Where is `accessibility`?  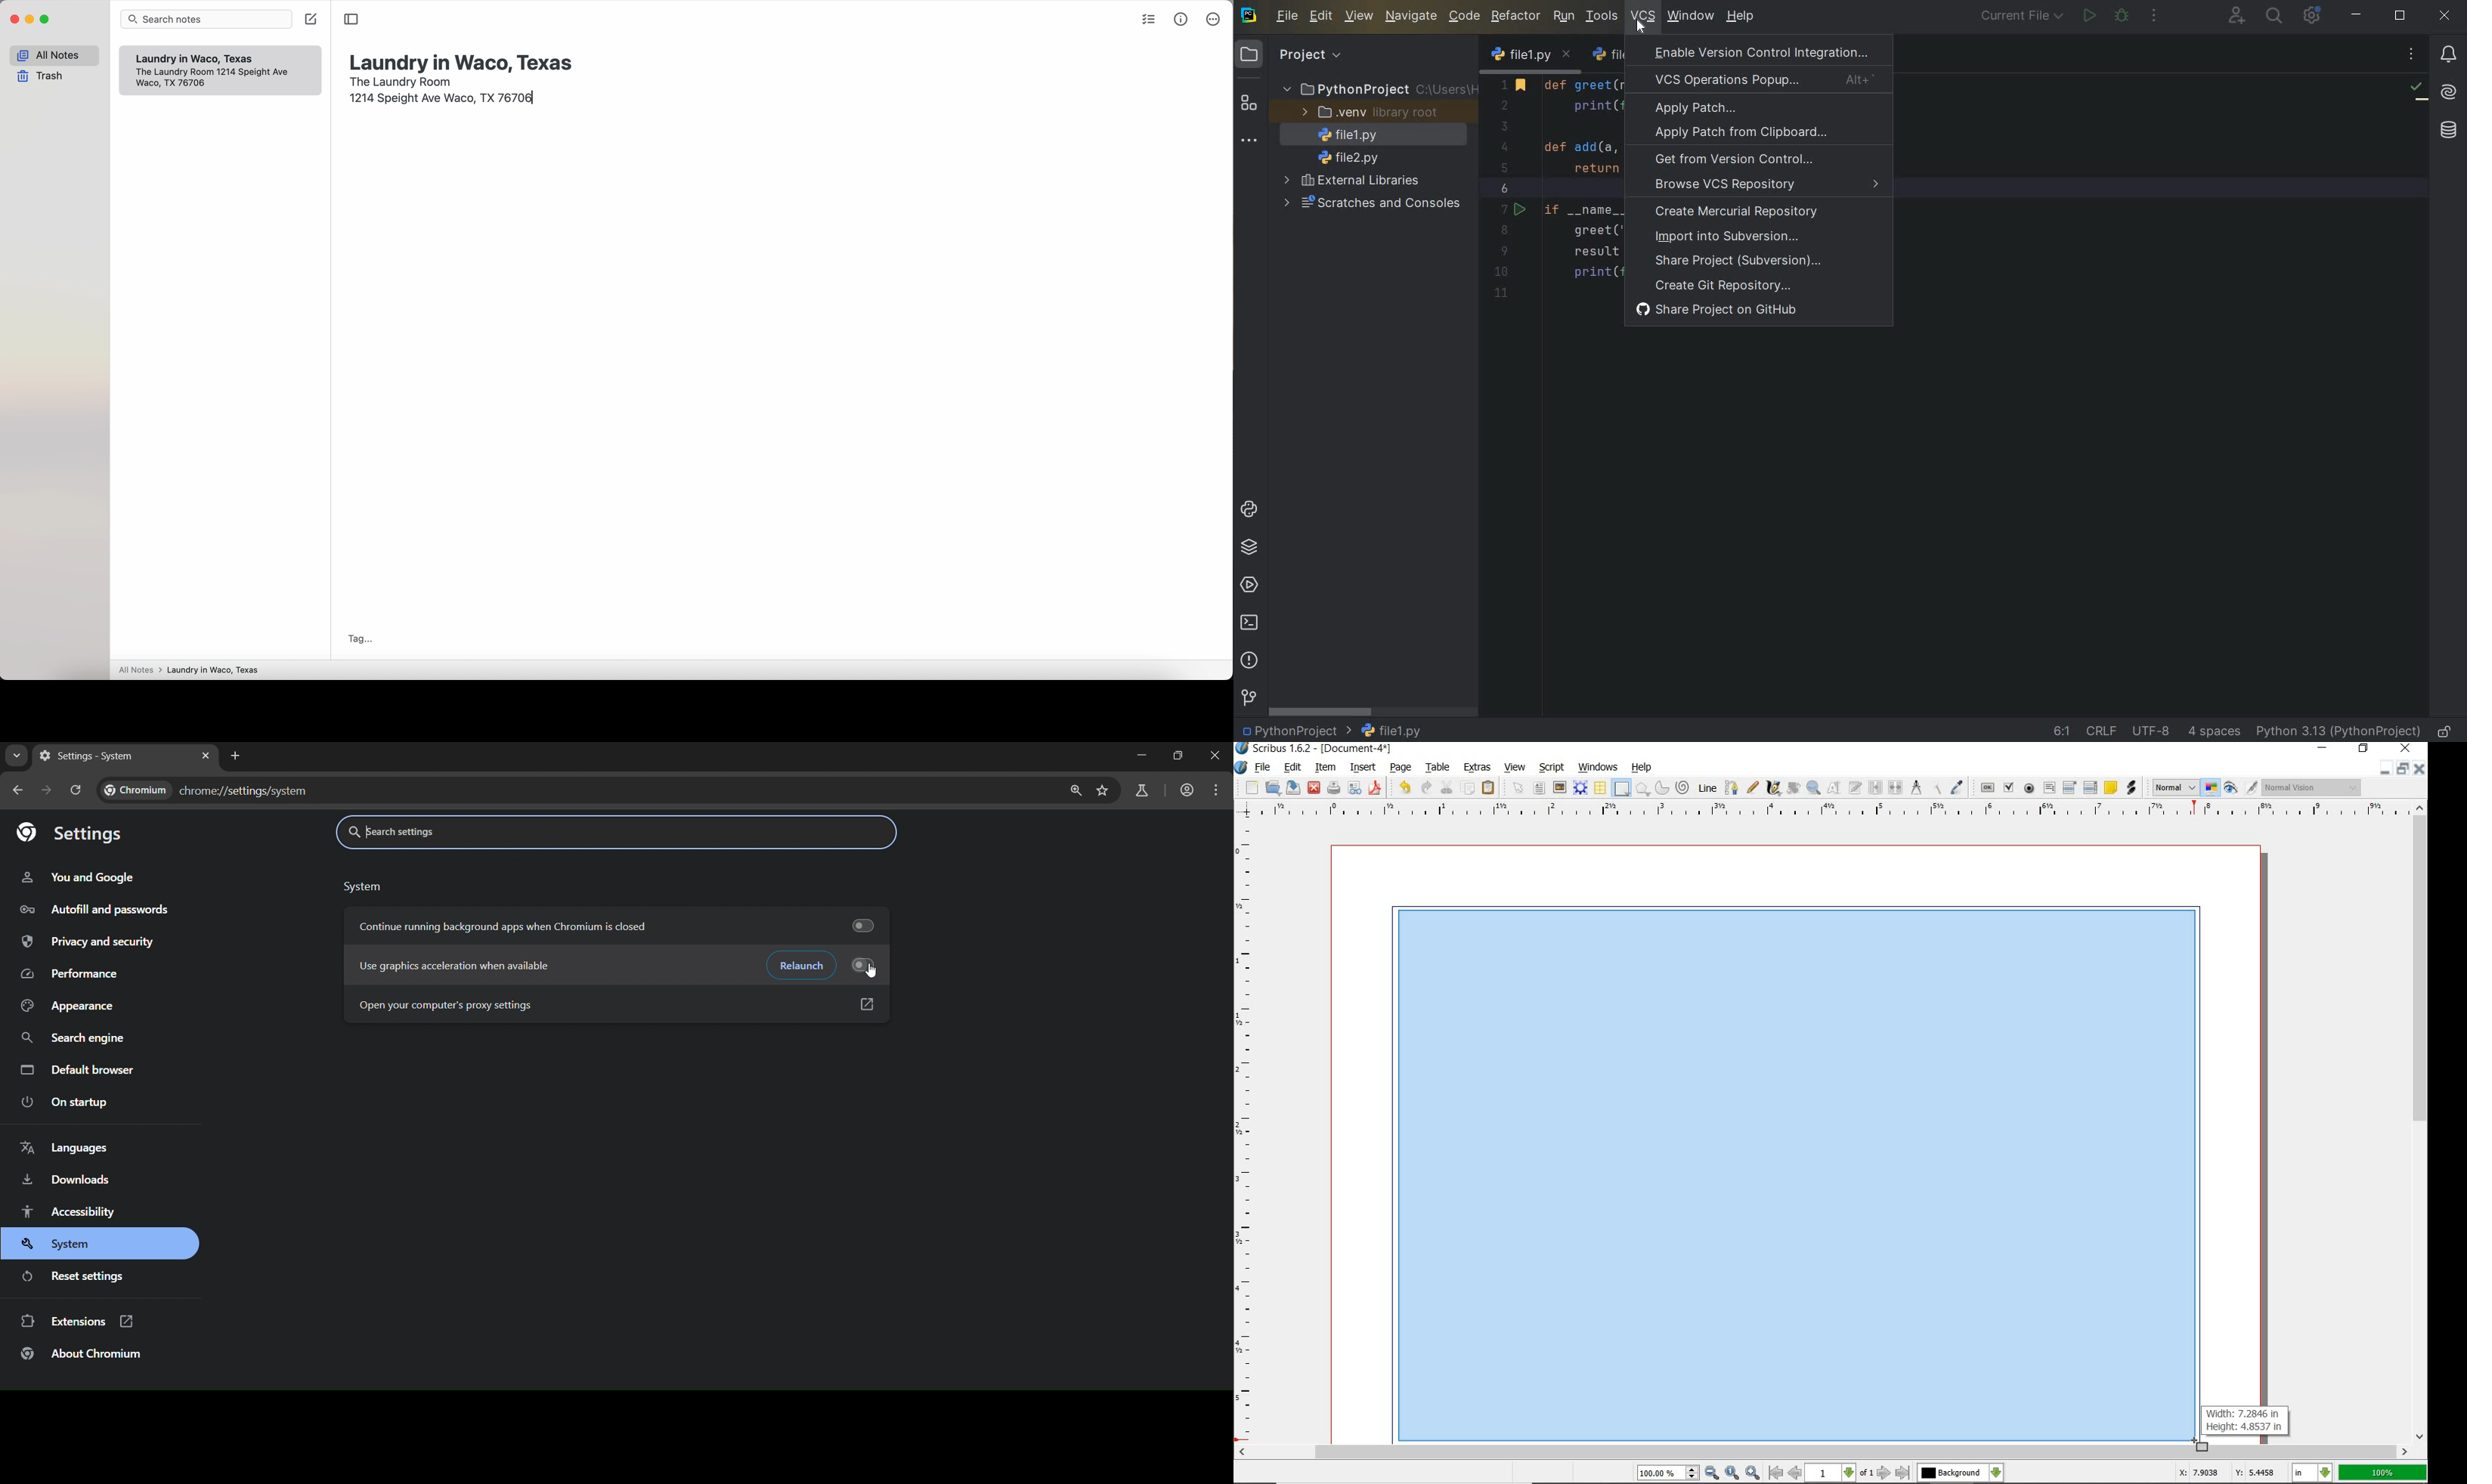
accessibility is located at coordinates (73, 1214).